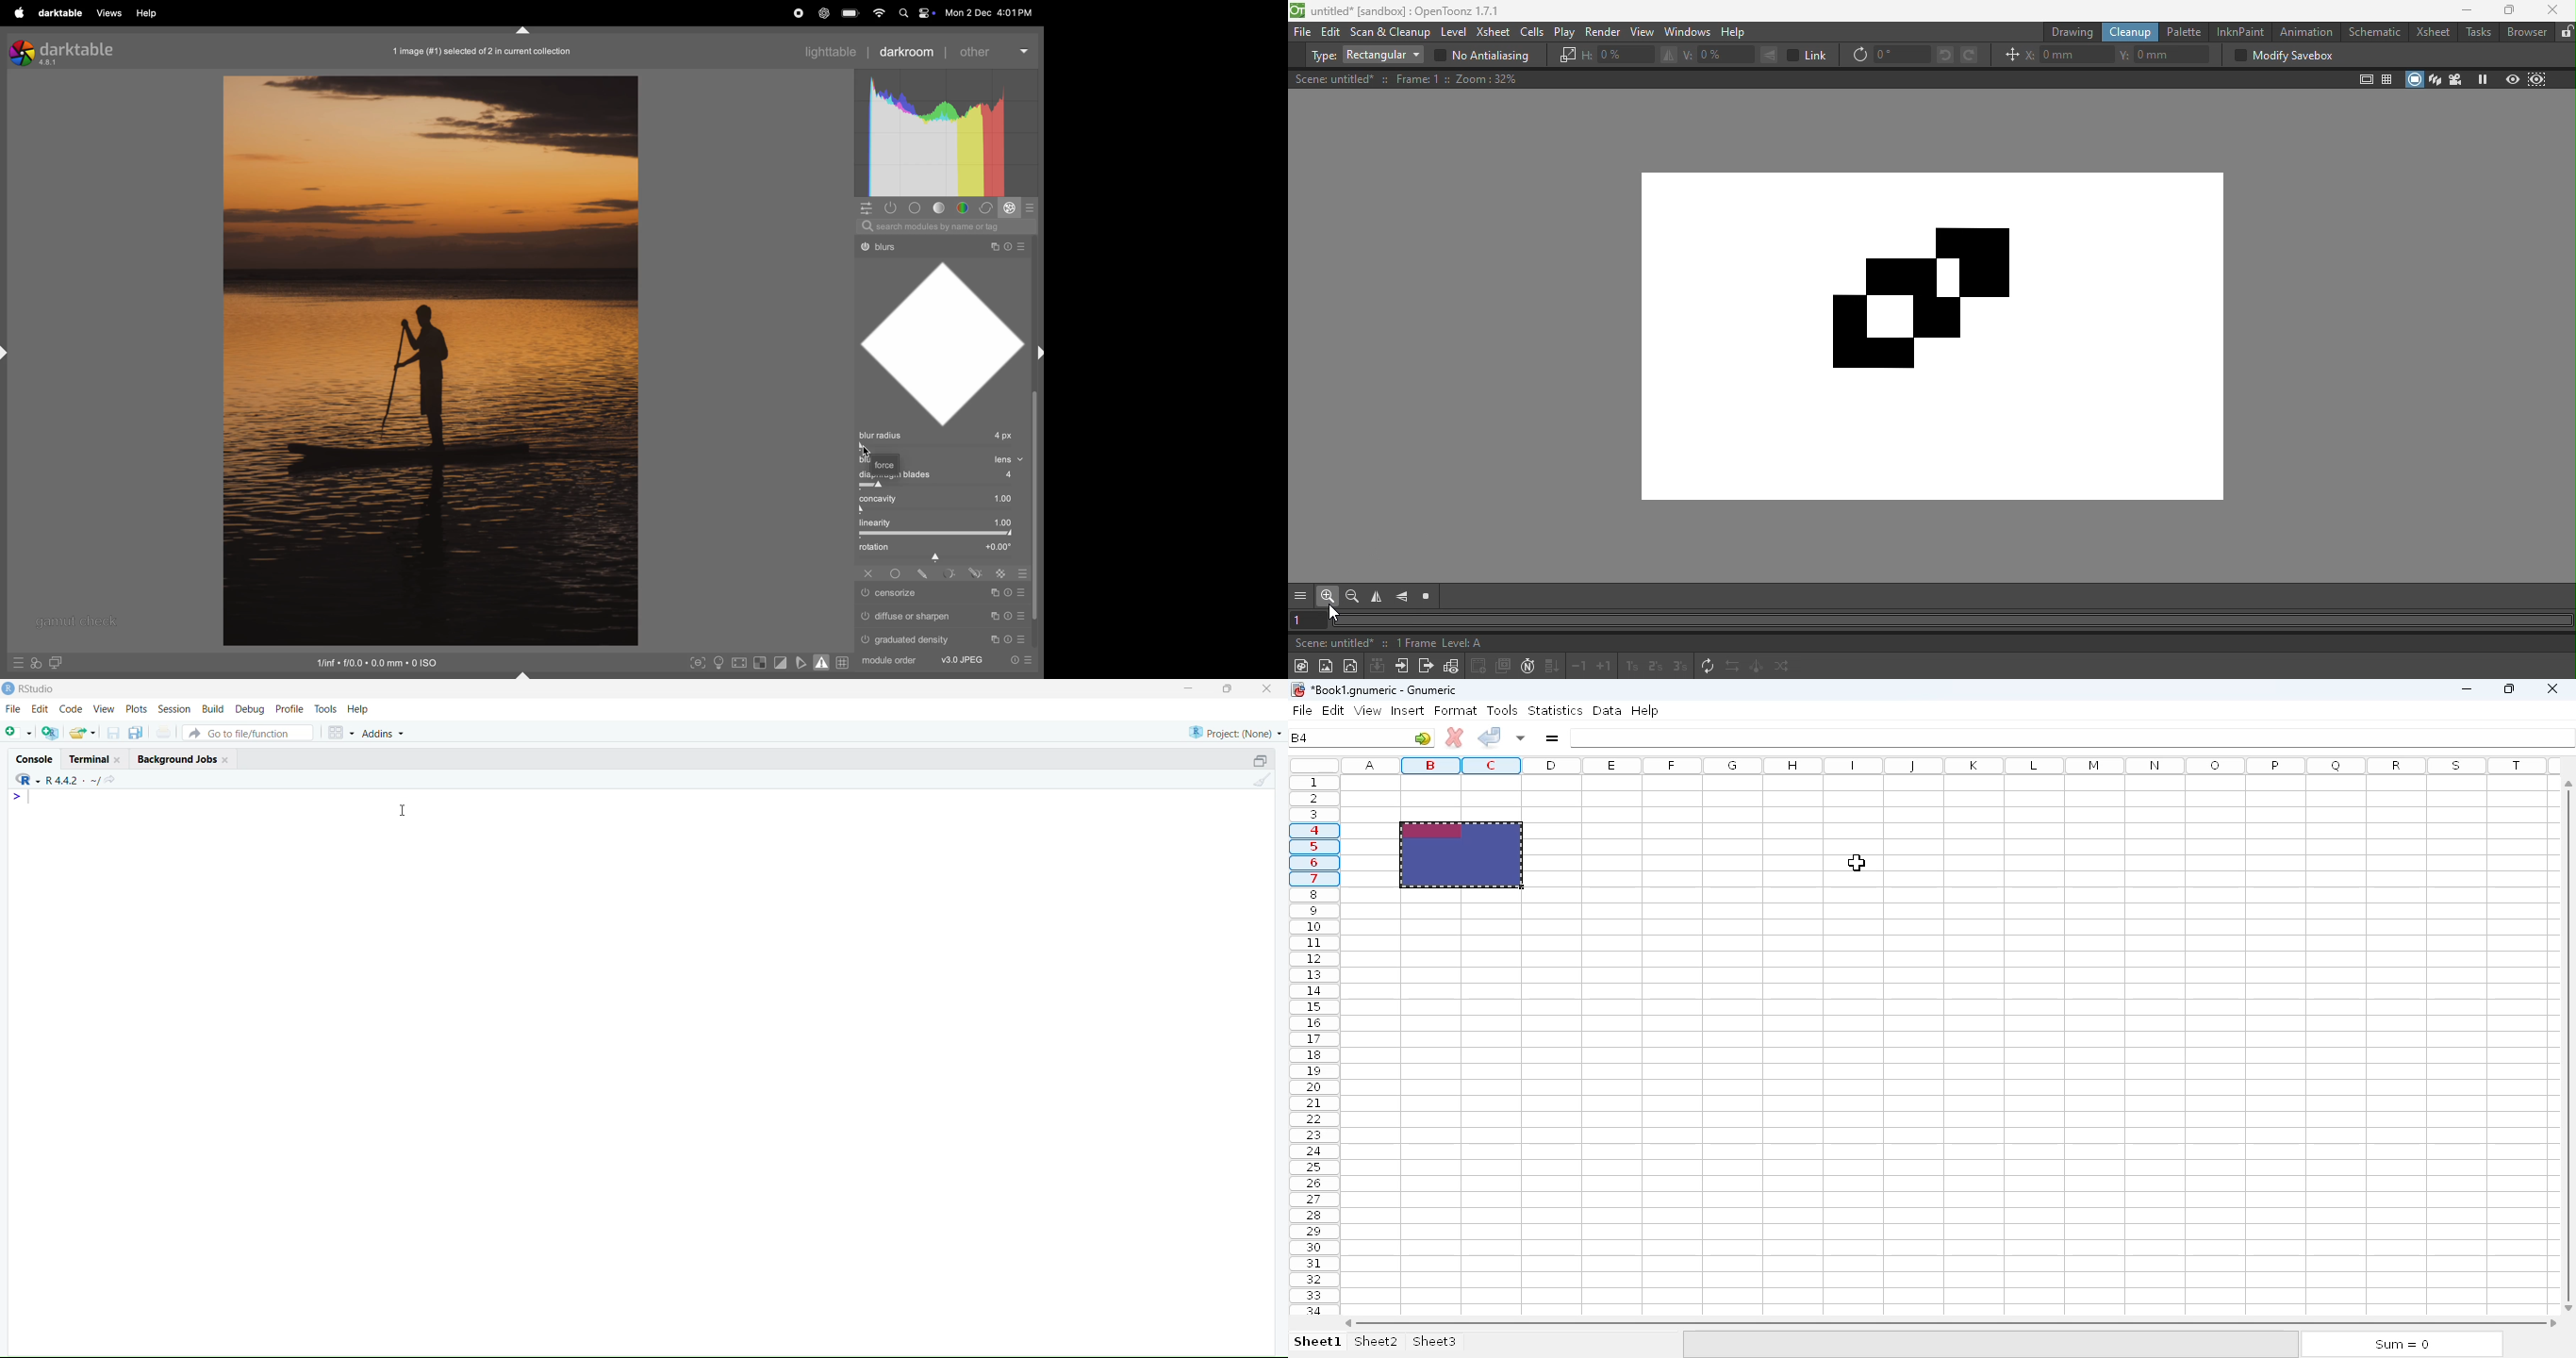 The height and width of the screenshot is (1372, 2576). Describe the element at coordinates (1488, 79) in the screenshot. I see `Zoom level` at that location.